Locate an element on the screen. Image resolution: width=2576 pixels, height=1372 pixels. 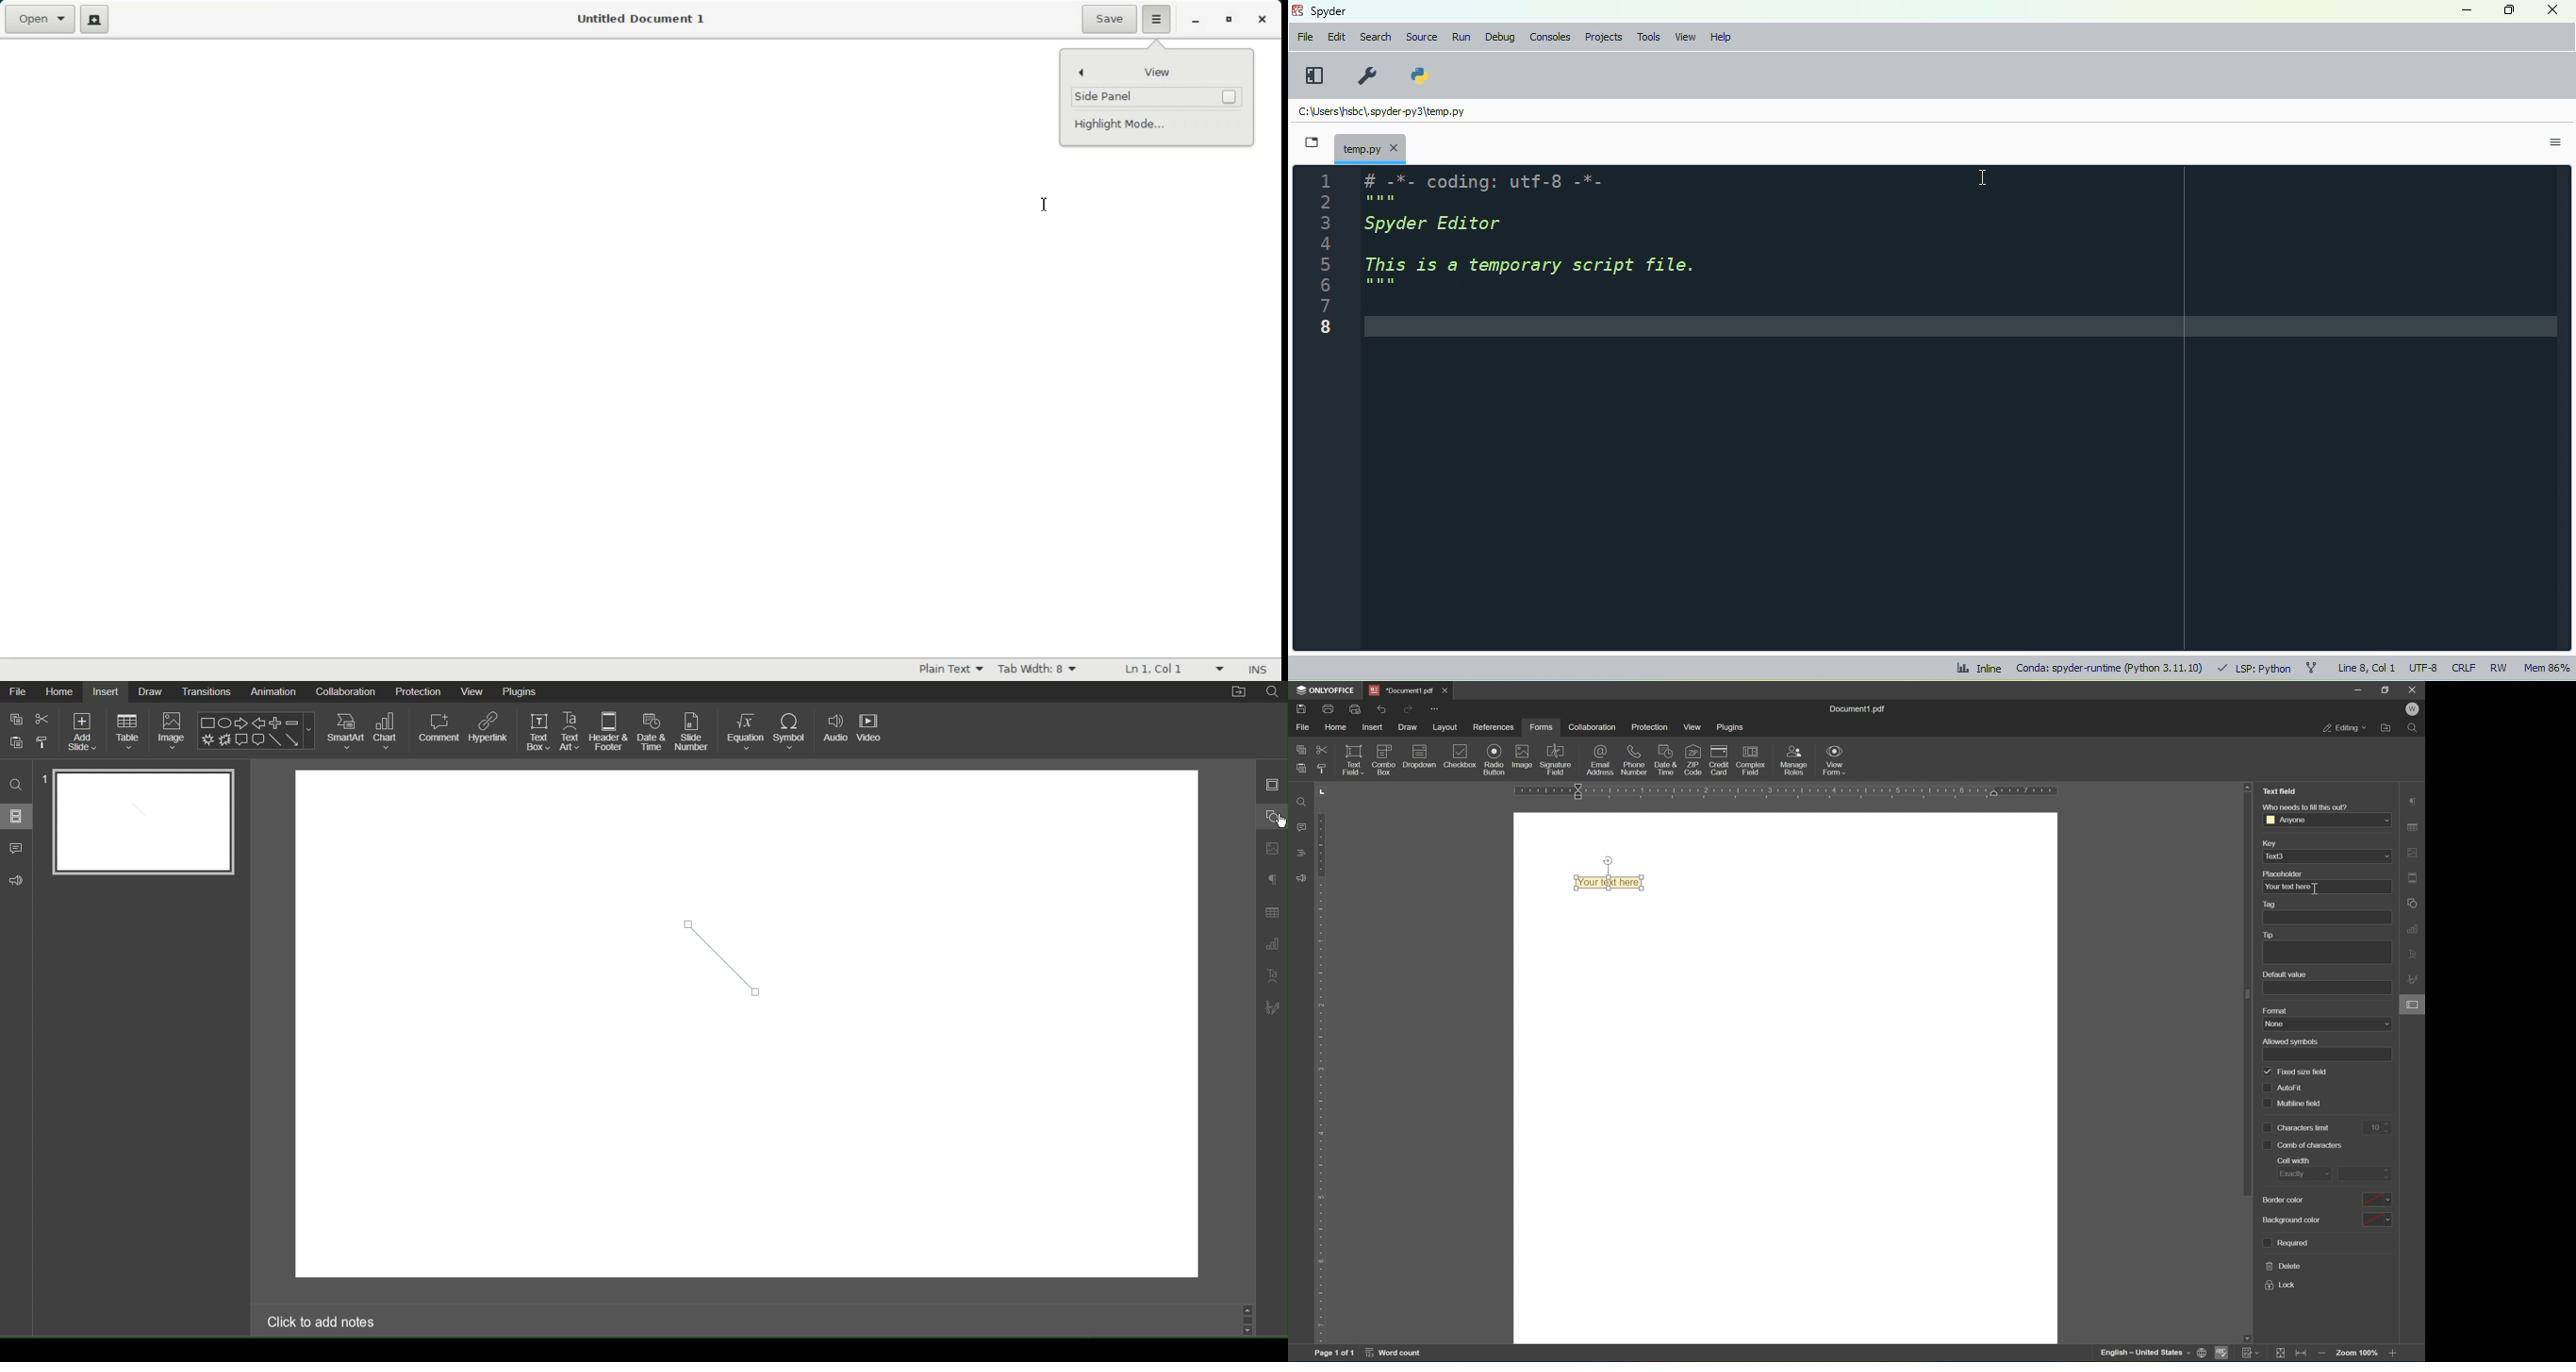
signature settings is located at coordinates (2414, 981).